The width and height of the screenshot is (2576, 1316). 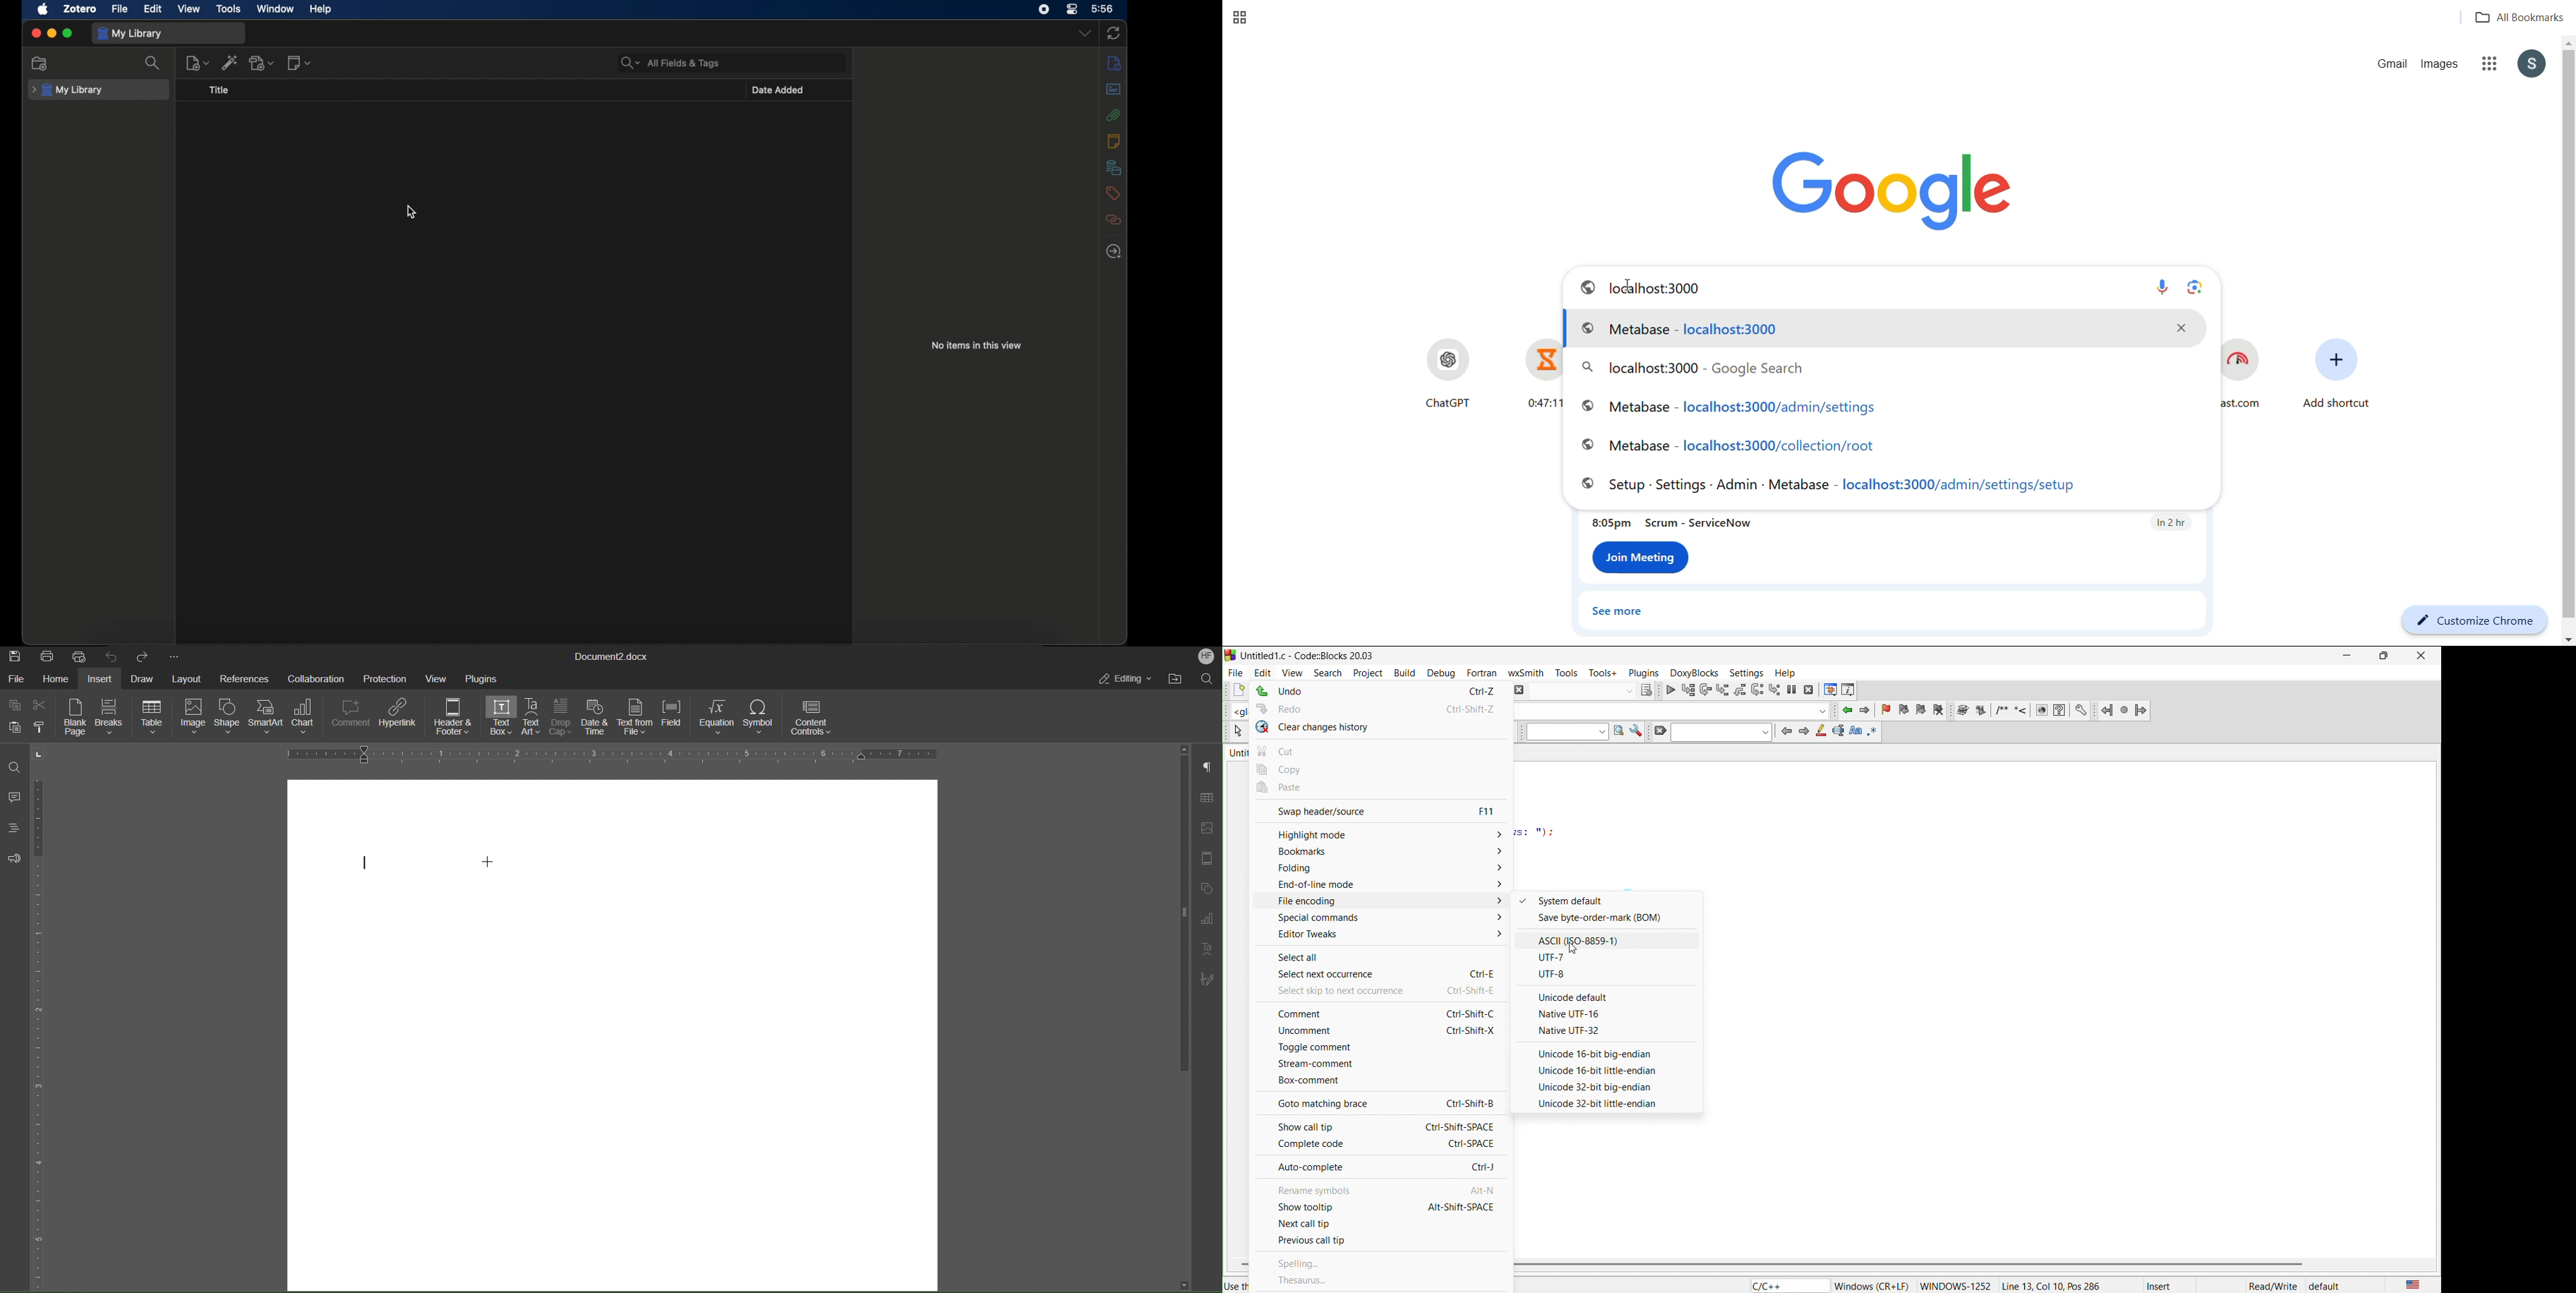 I want to click on Plugins, so click(x=482, y=677).